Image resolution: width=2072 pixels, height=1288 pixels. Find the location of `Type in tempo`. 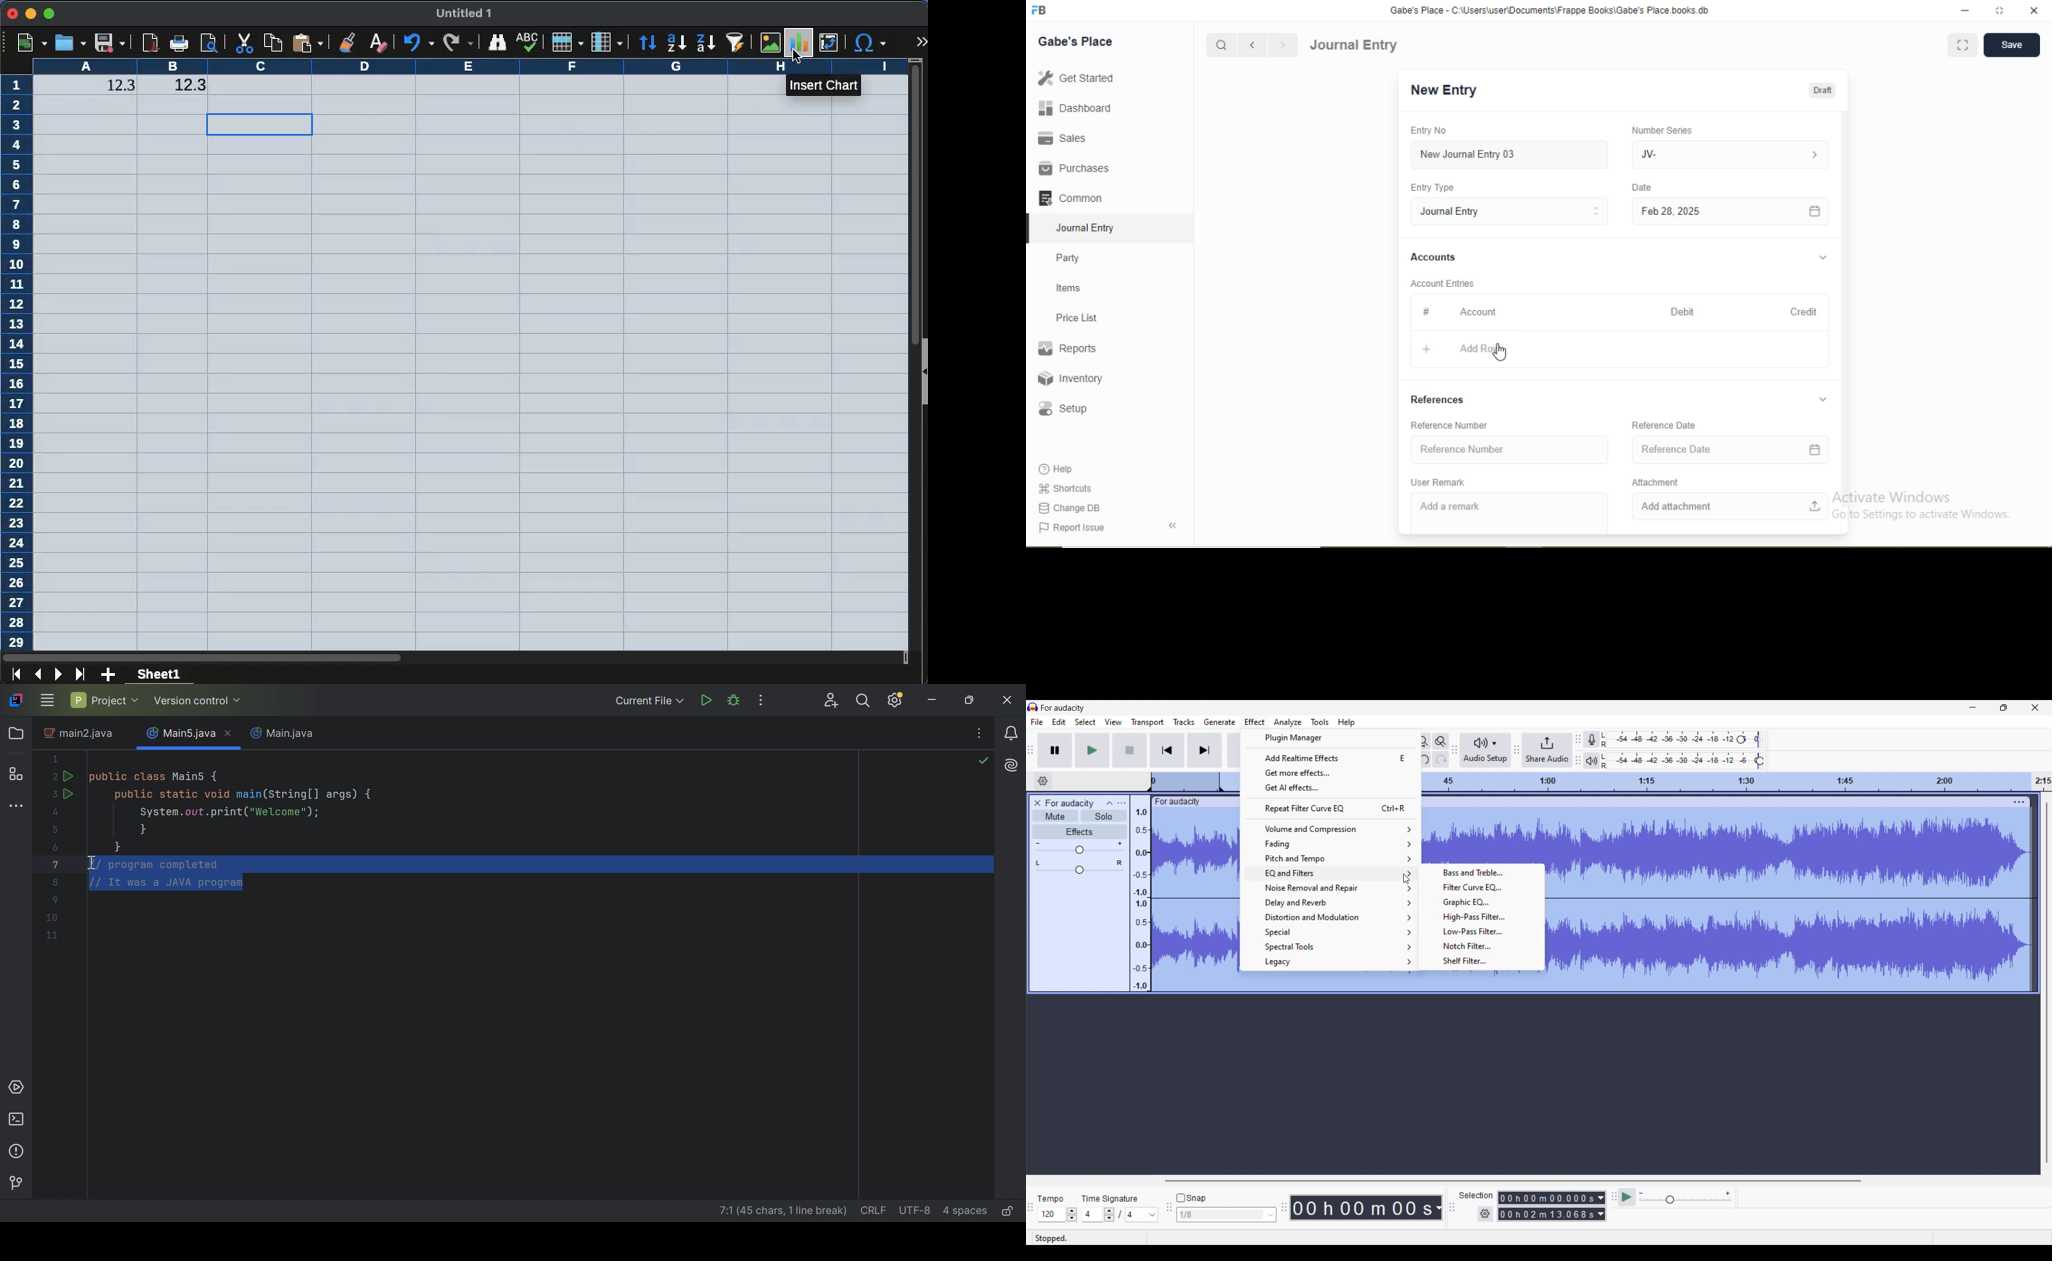

Type in tempo is located at coordinates (1051, 1215).